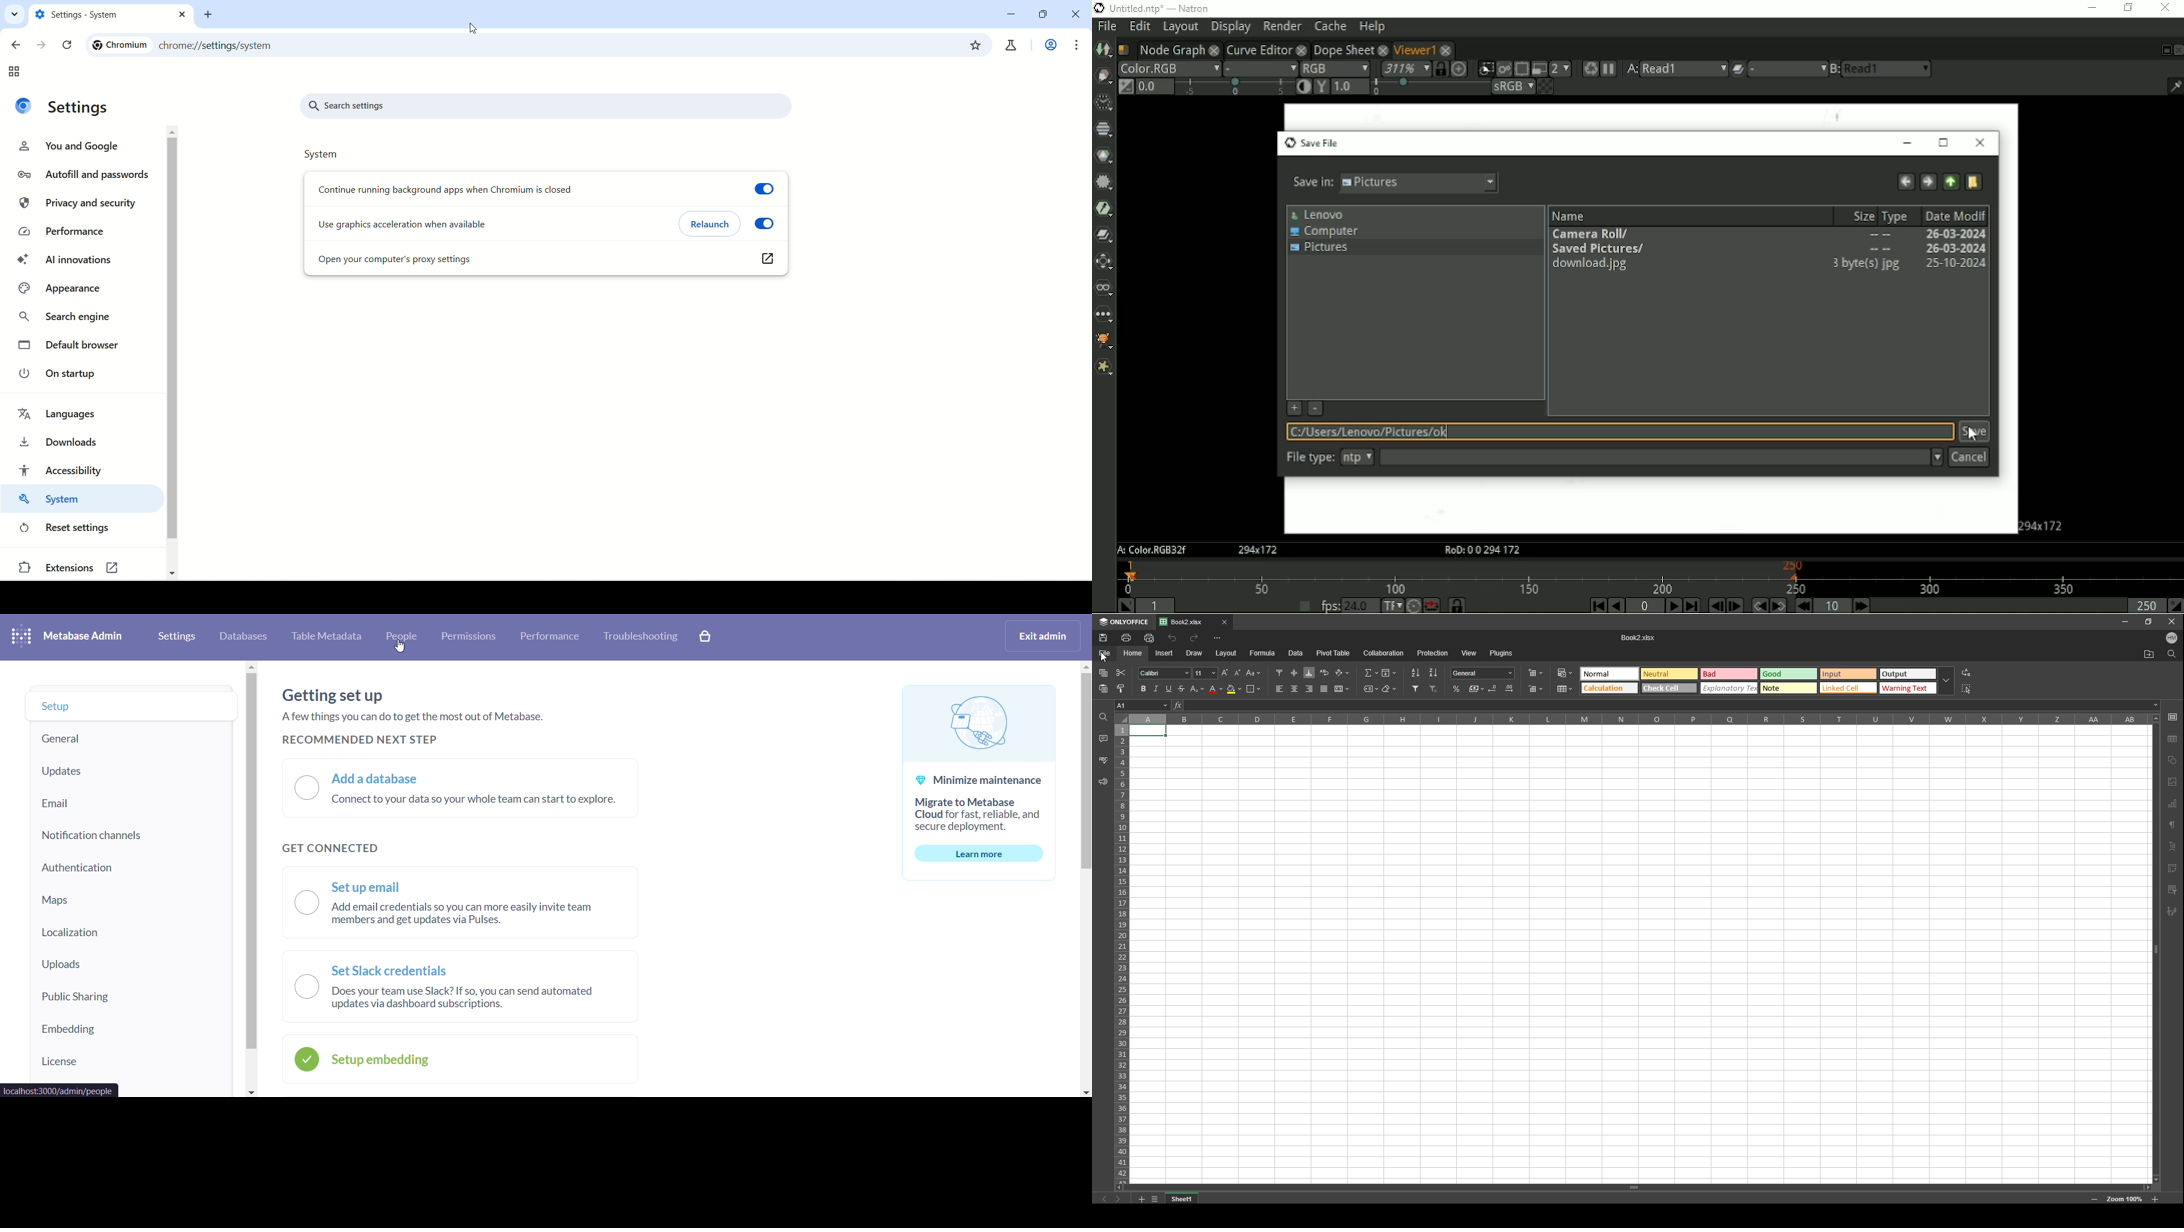  Describe the element at coordinates (1434, 673) in the screenshot. I see `sort descending` at that location.